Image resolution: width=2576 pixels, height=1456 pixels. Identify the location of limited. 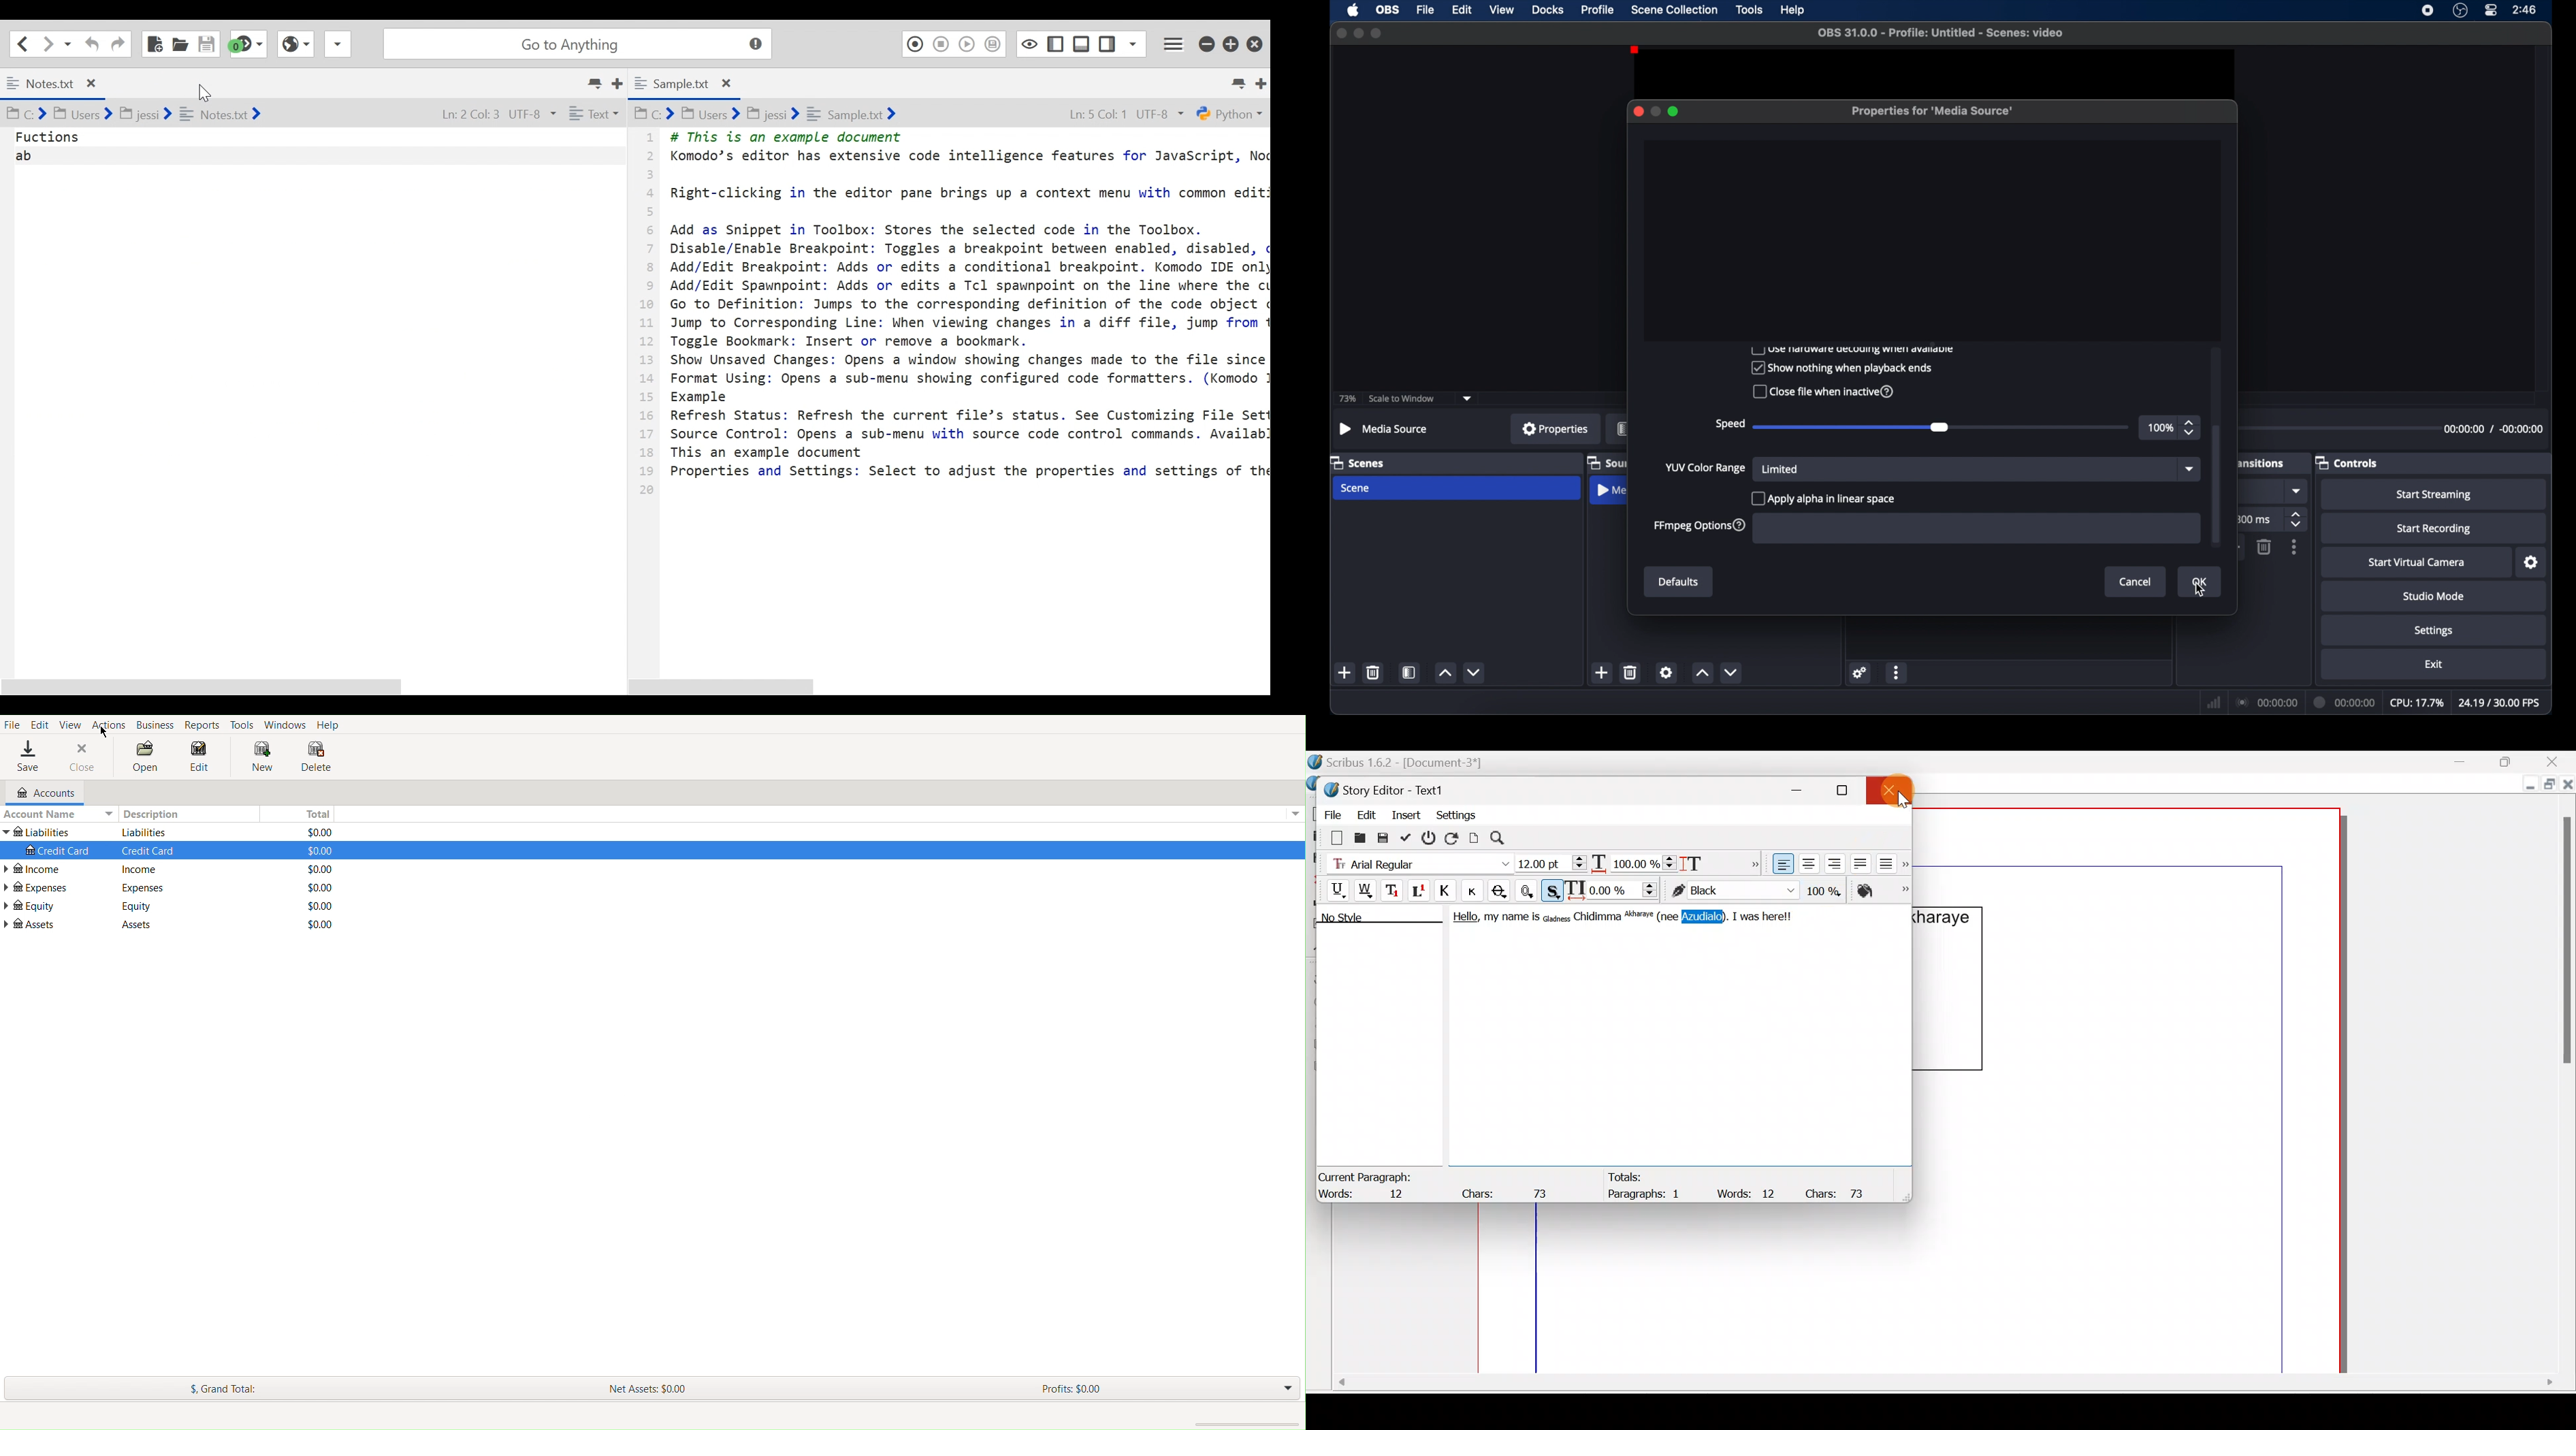
(1781, 469).